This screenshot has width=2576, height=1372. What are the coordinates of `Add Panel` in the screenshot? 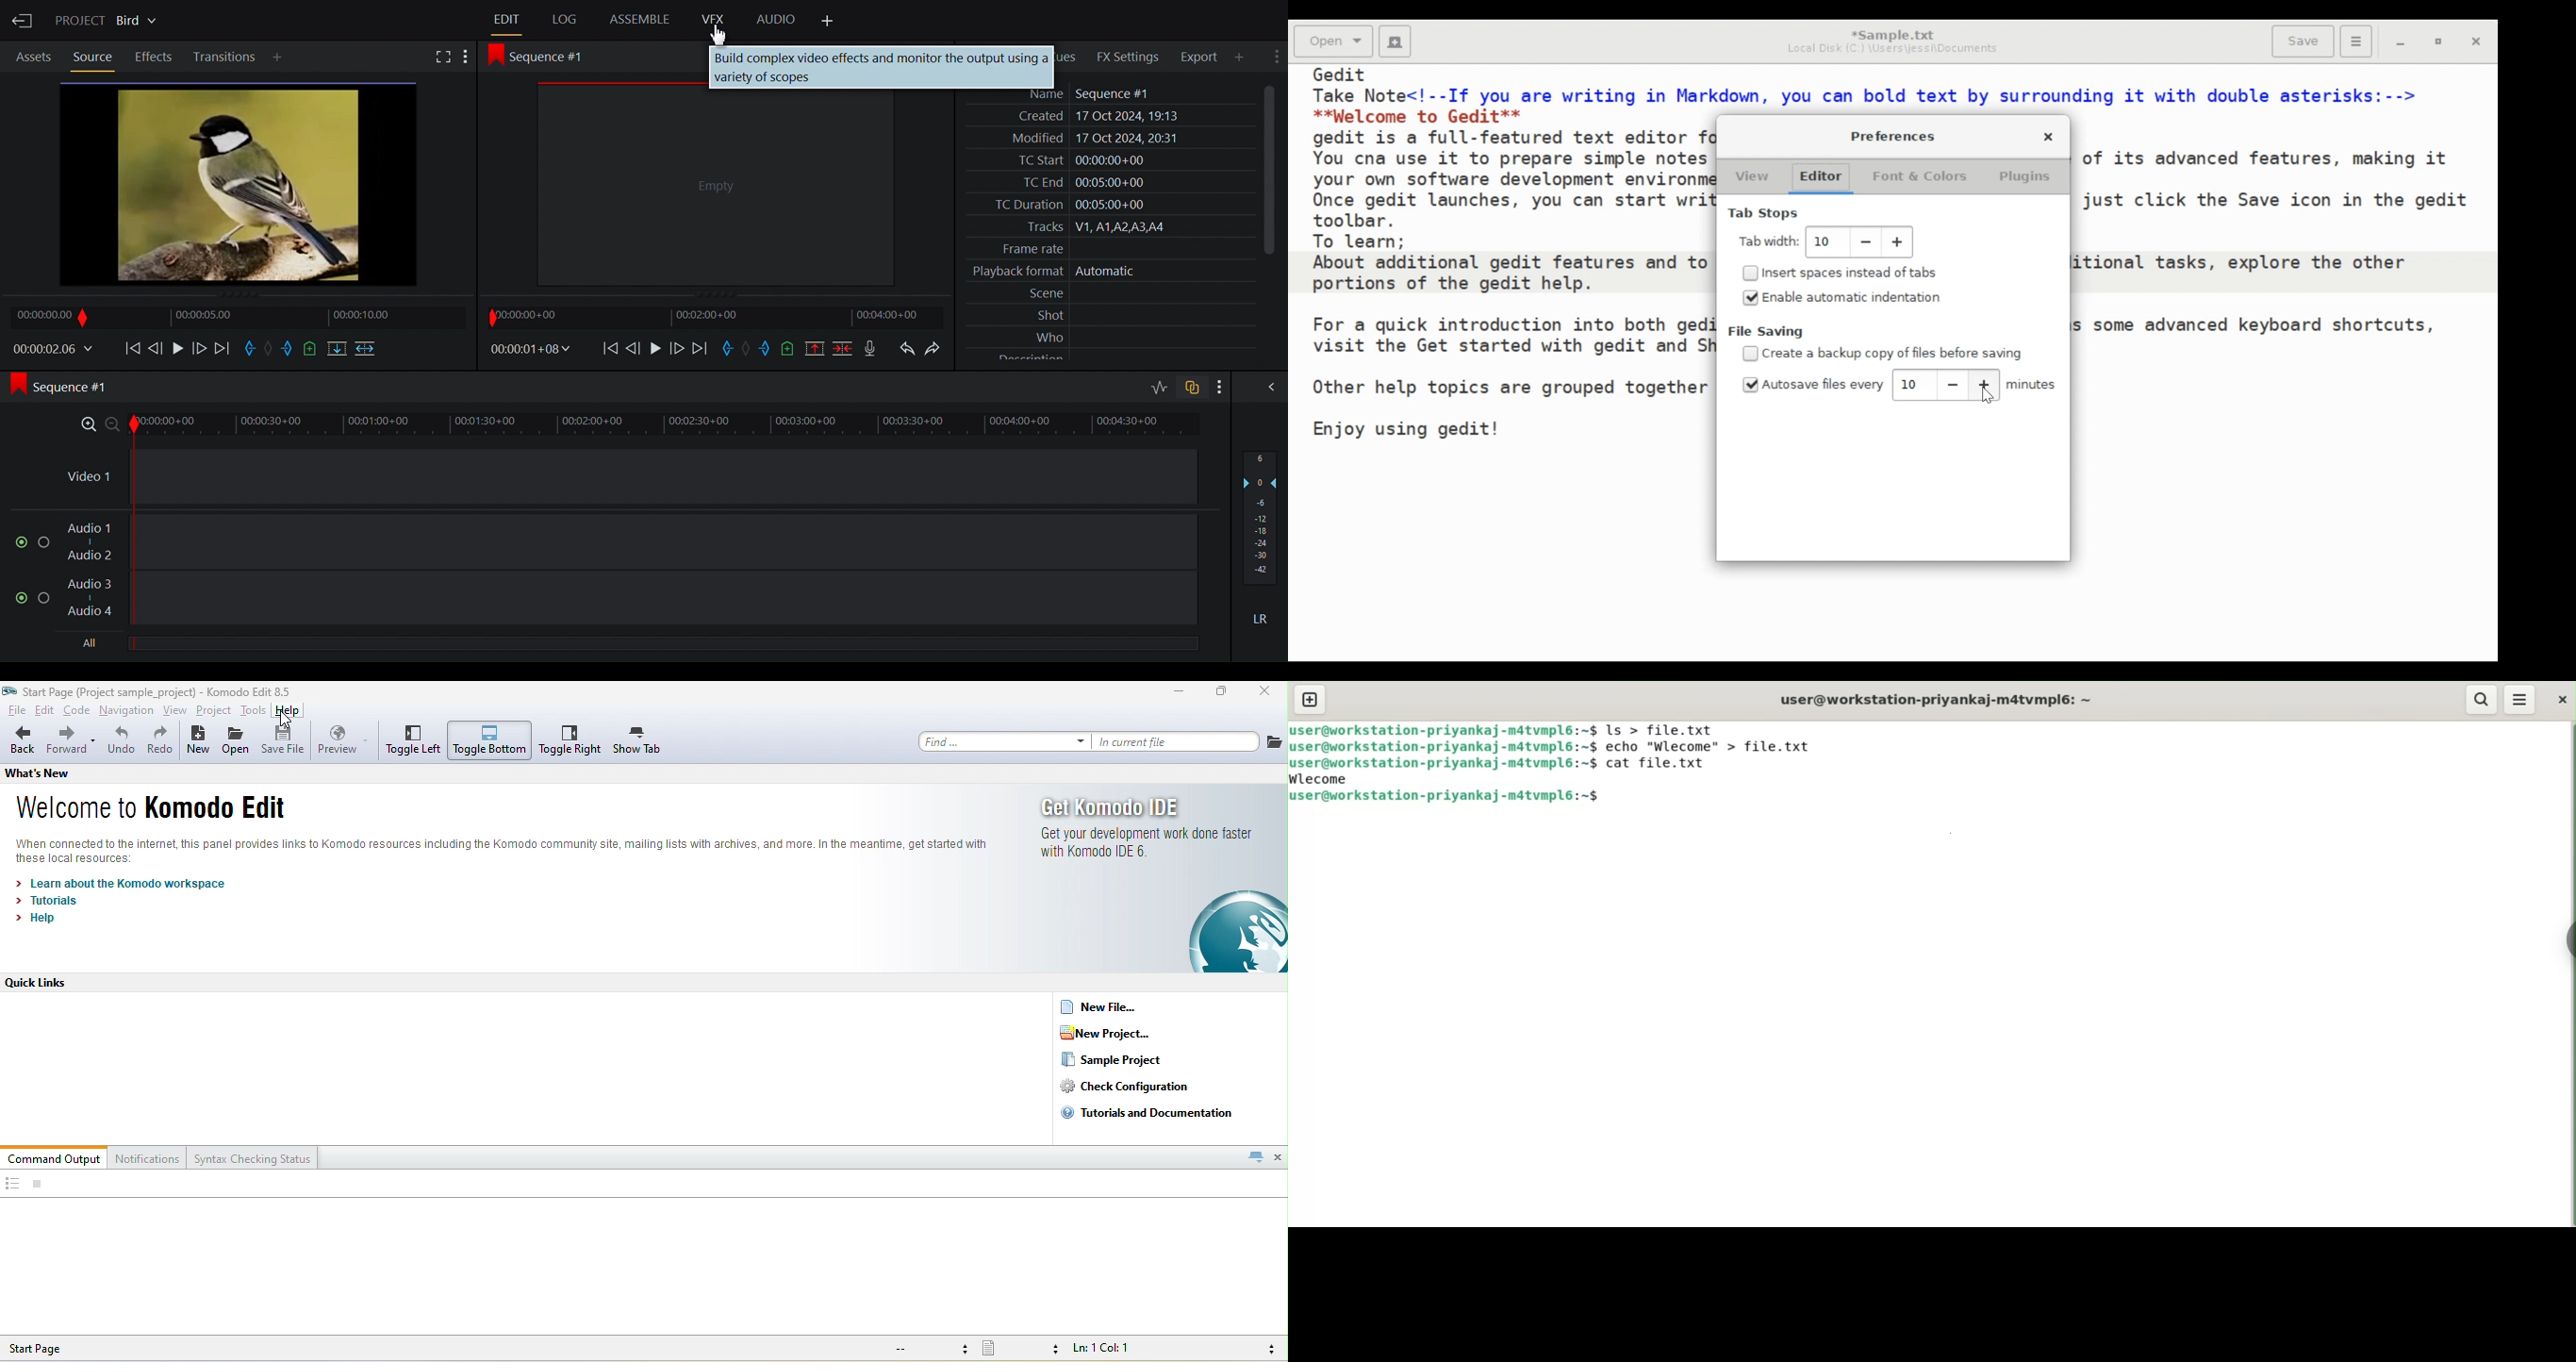 It's located at (1242, 56).